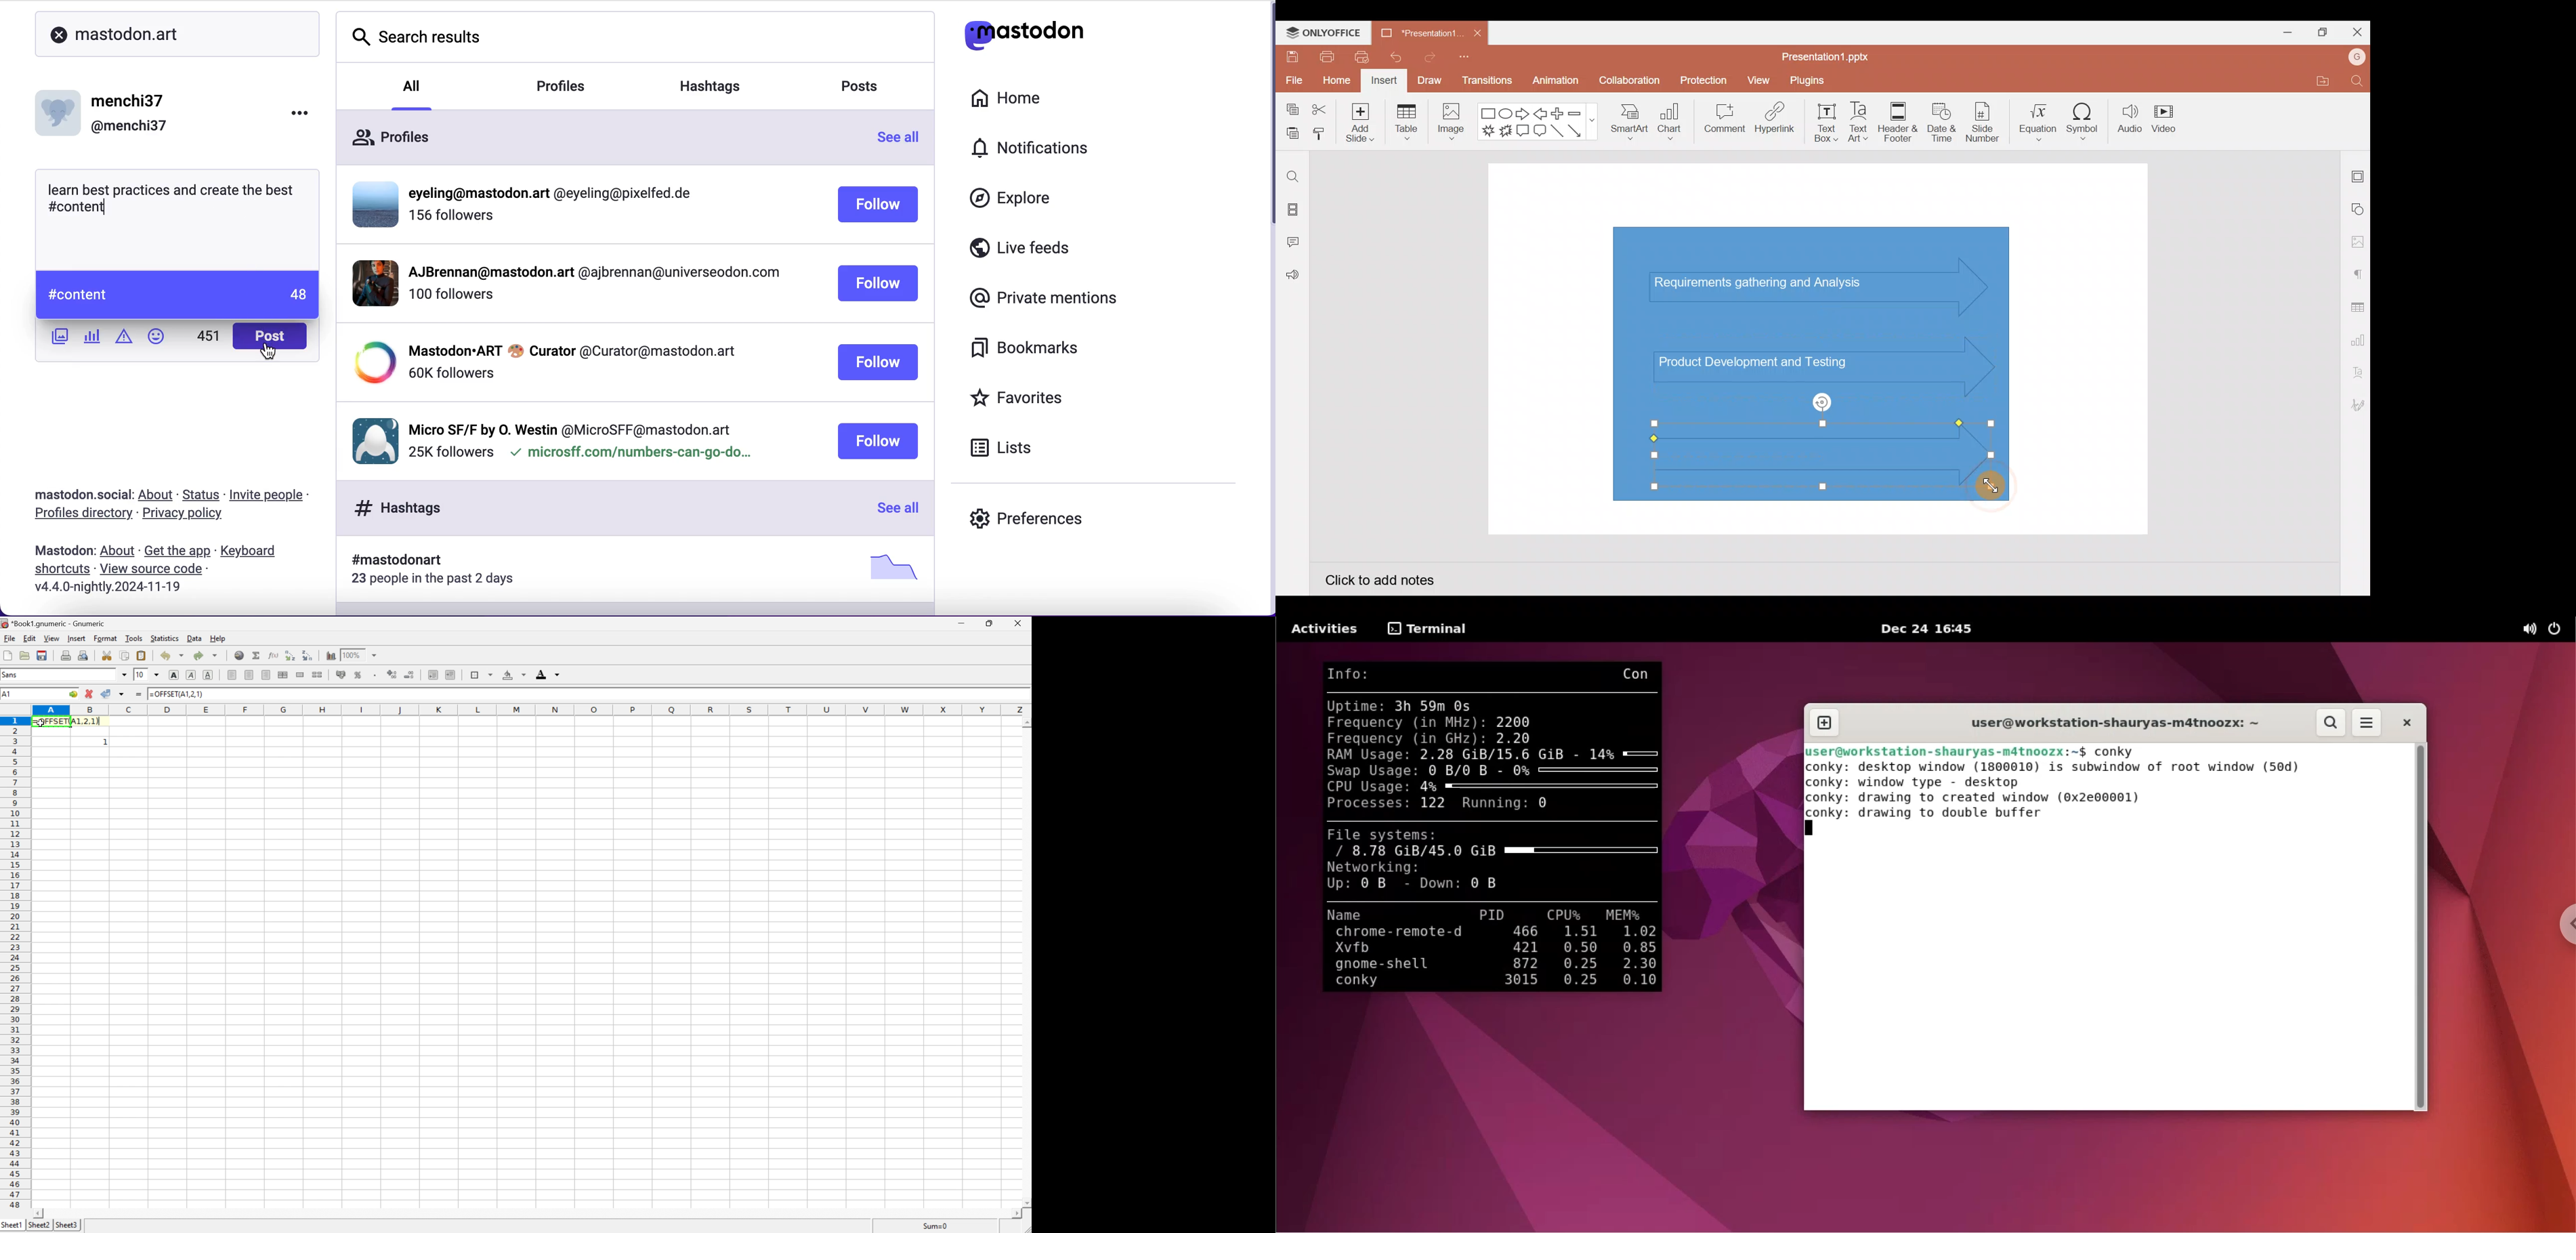 The height and width of the screenshot is (1260, 2576). I want to click on save the current workbook, so click(43, 657).